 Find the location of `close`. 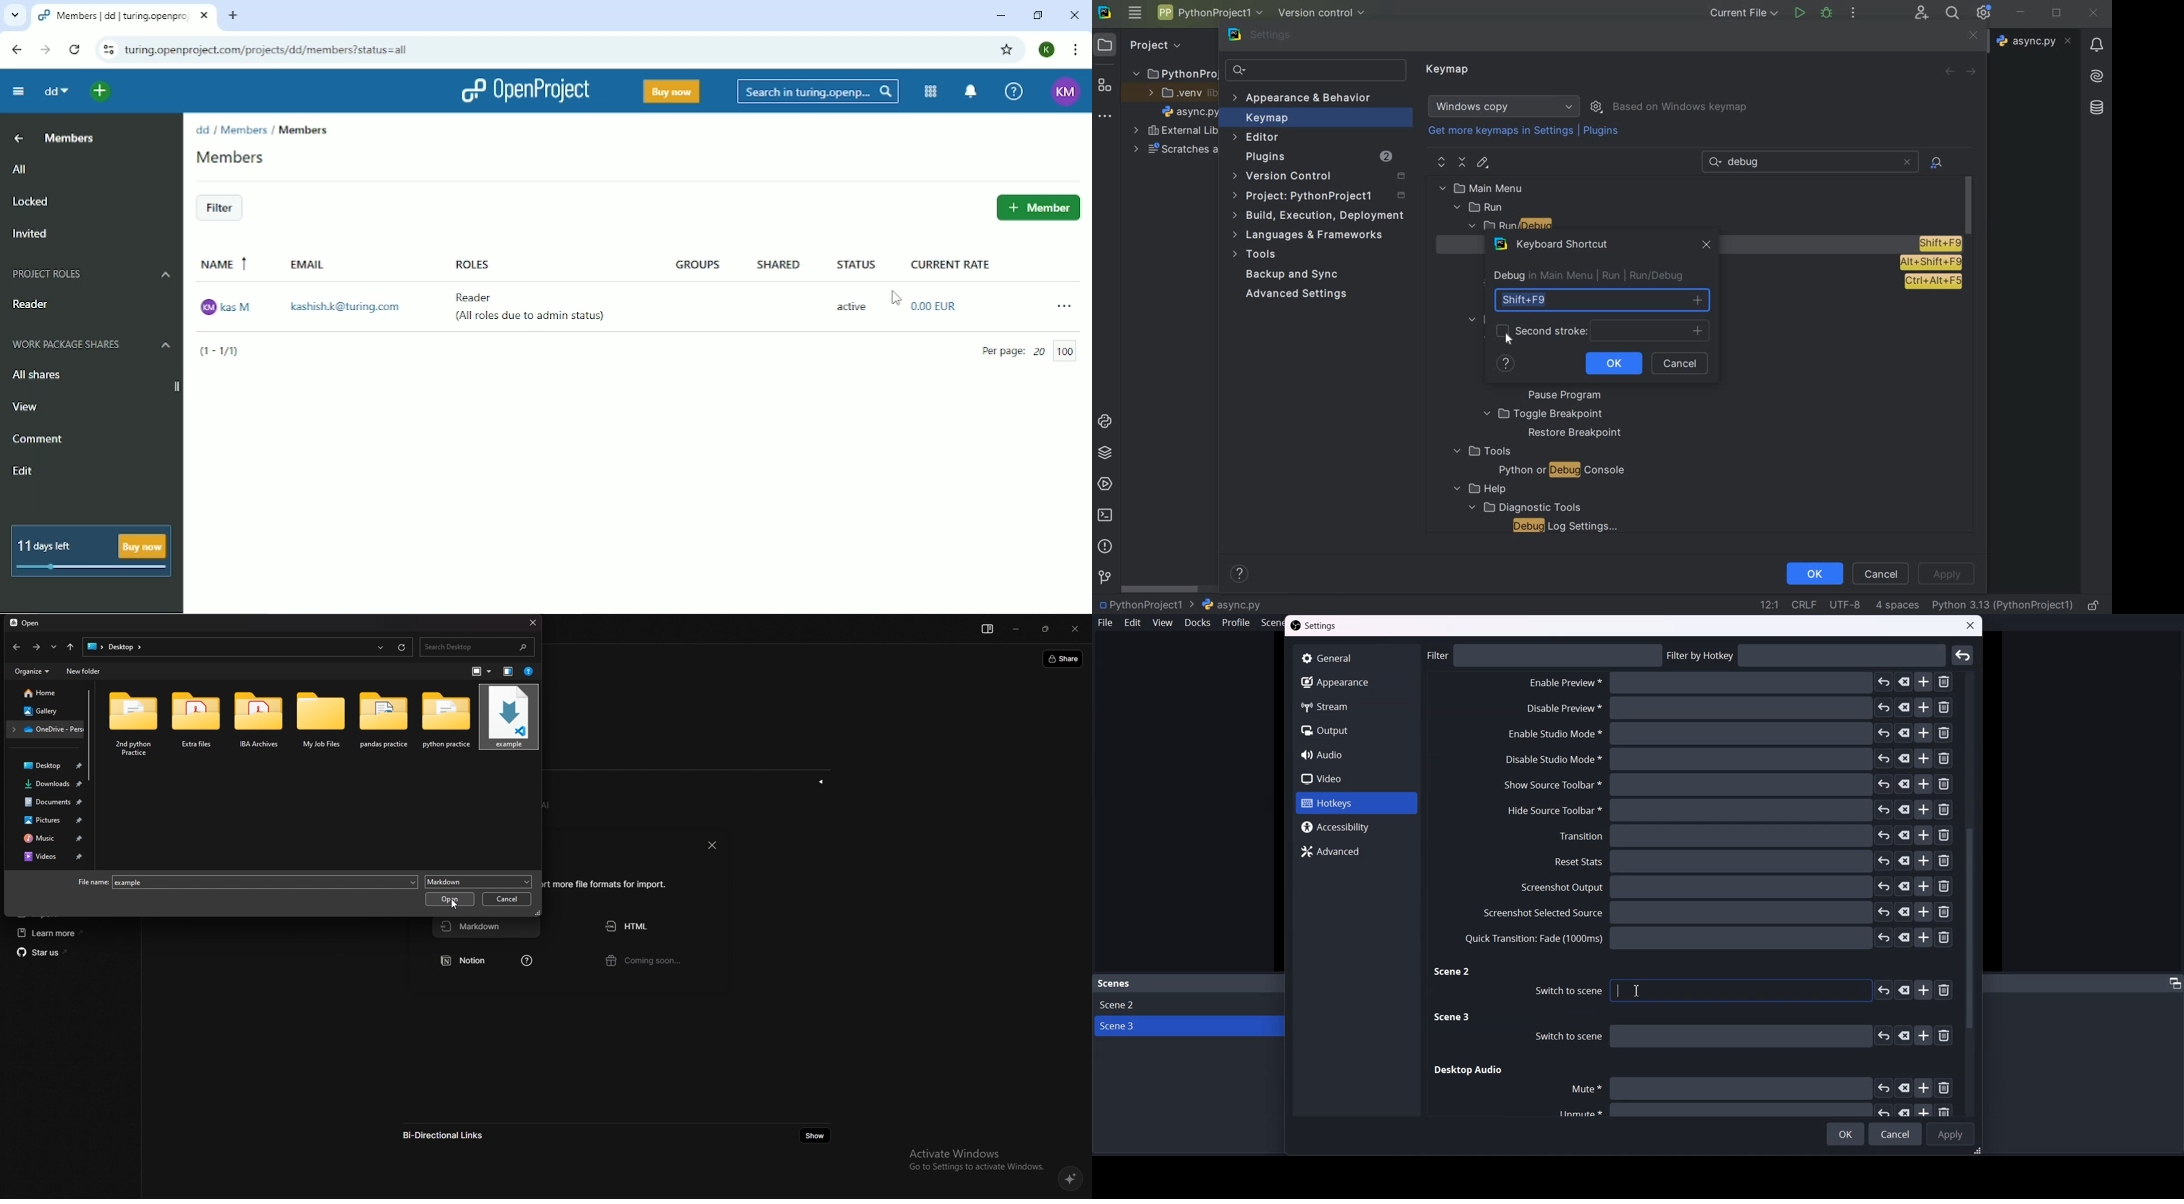

close is located at coordinates (712, 845).